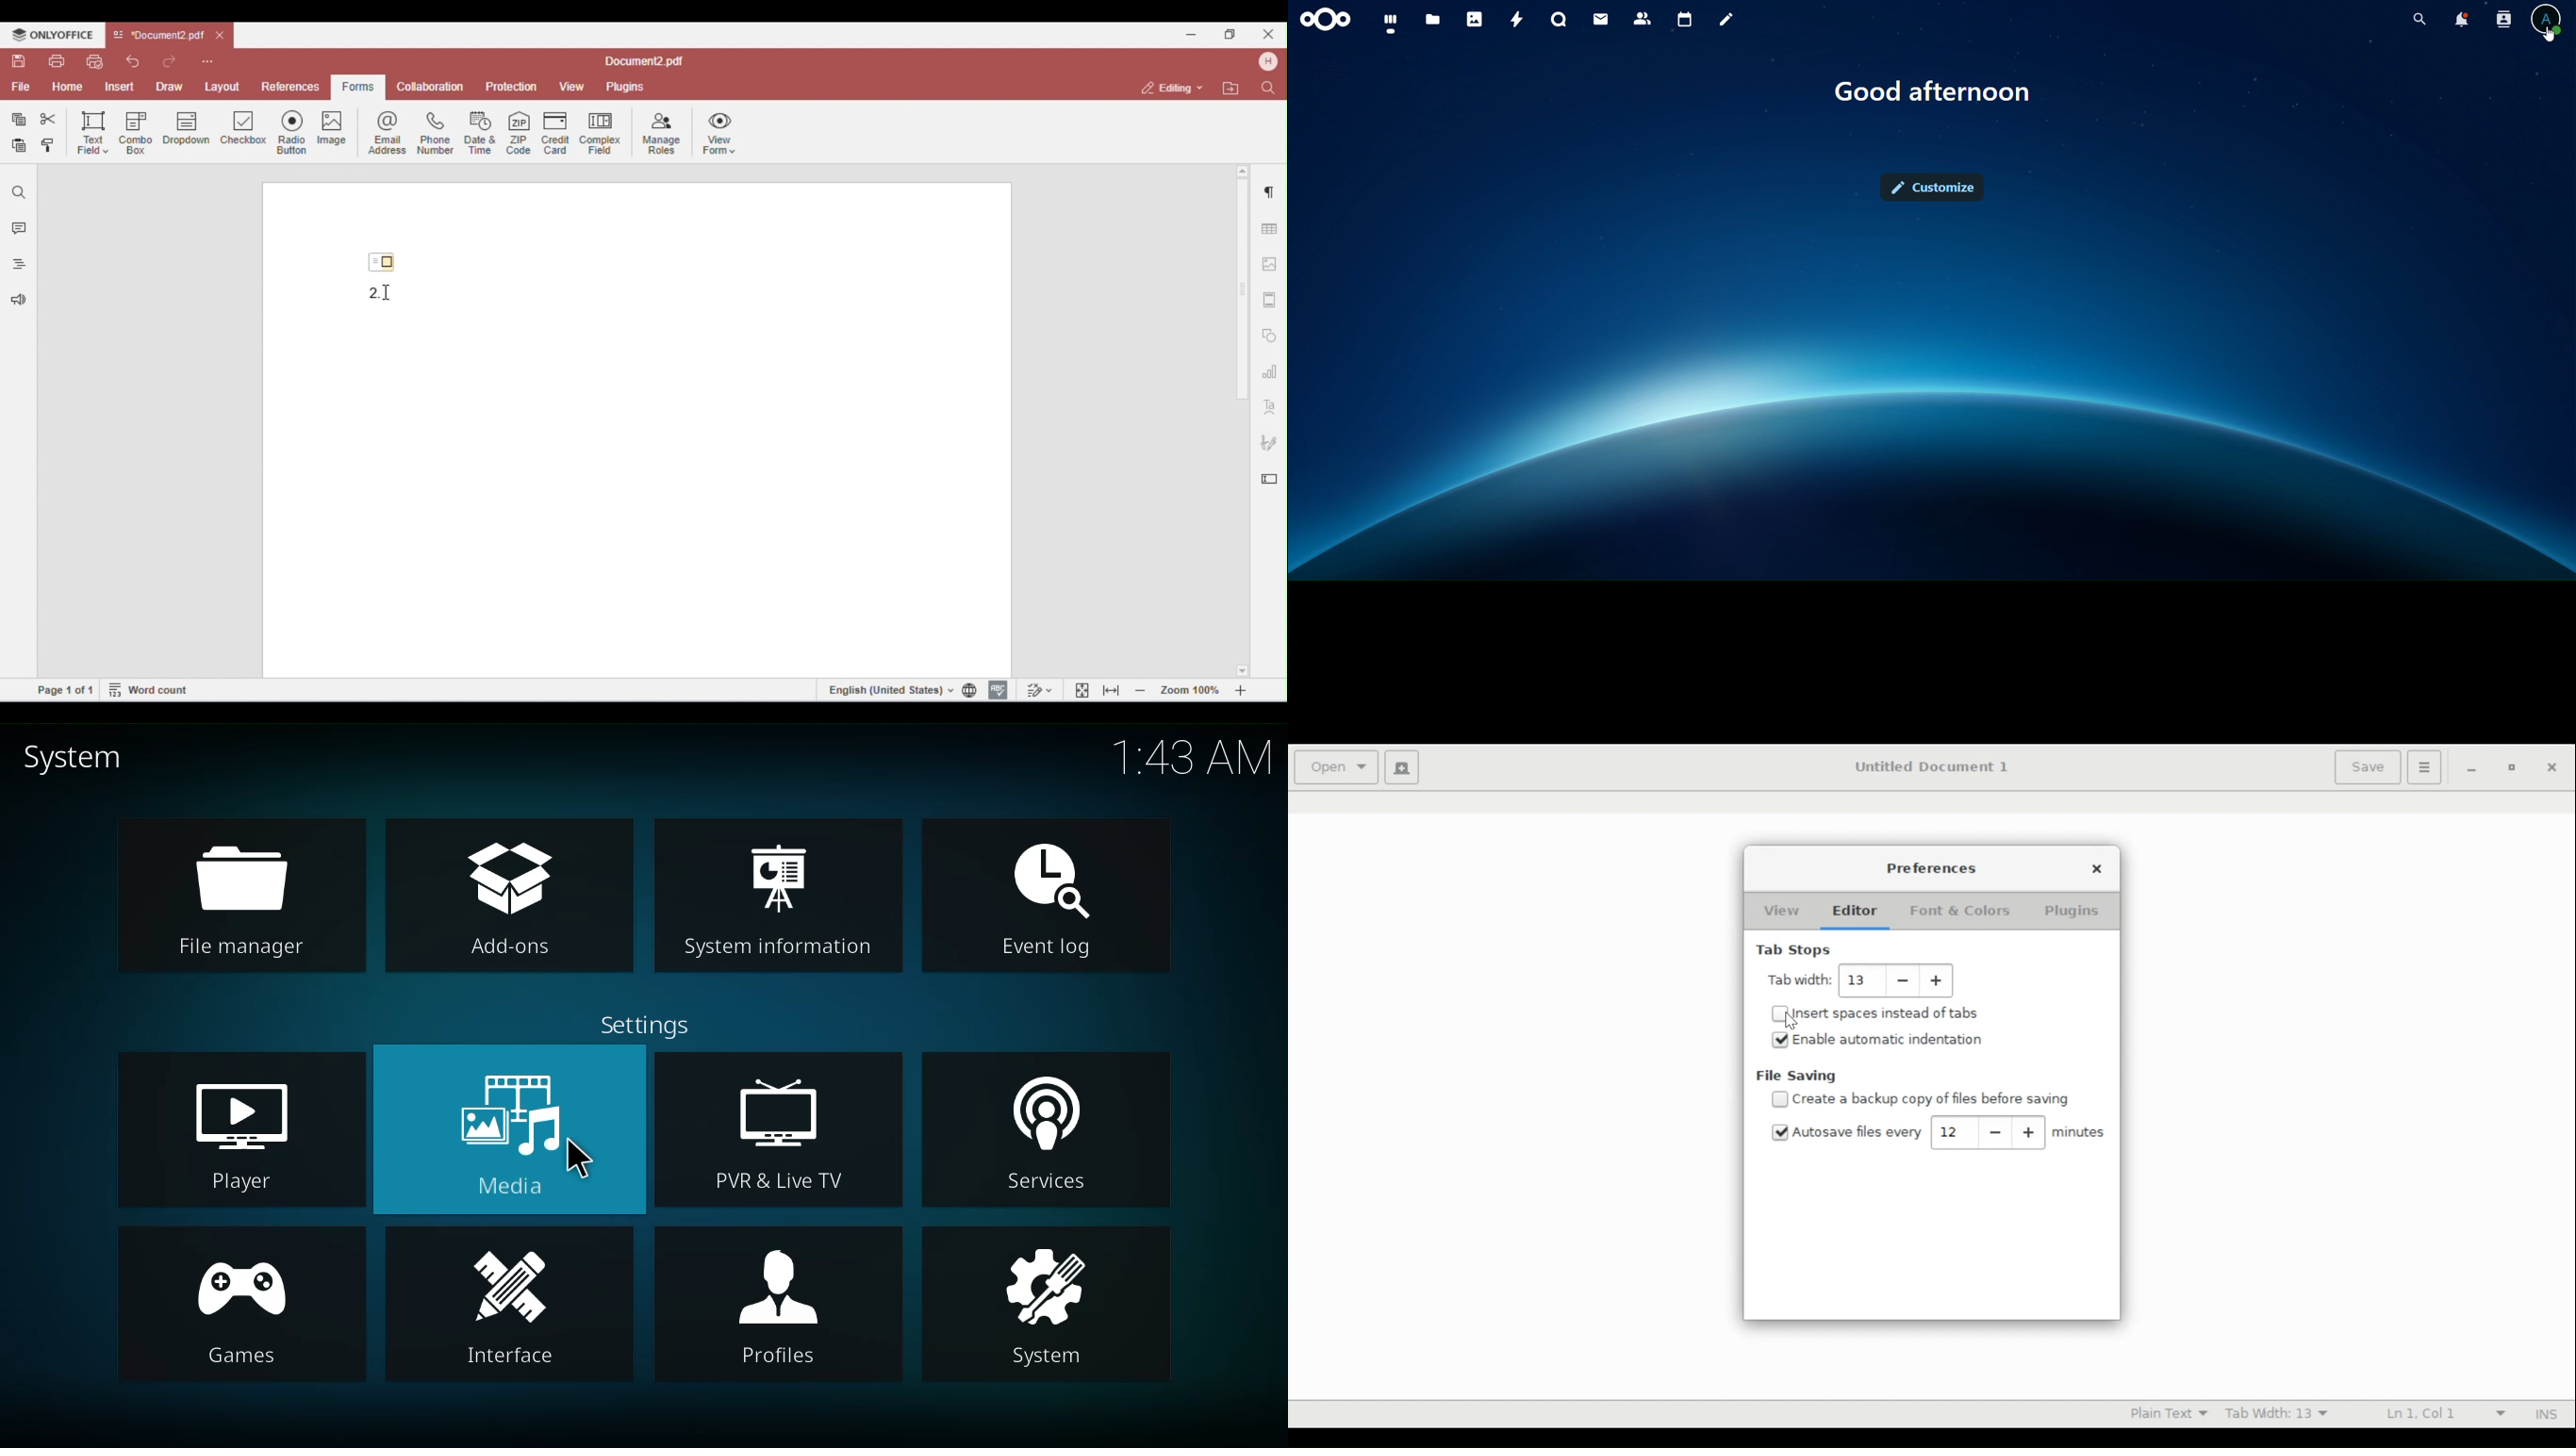  What do you see at coordinates (1684, 17) in the screenshot?
I see `calendar` at bounding box center [1684, 17].